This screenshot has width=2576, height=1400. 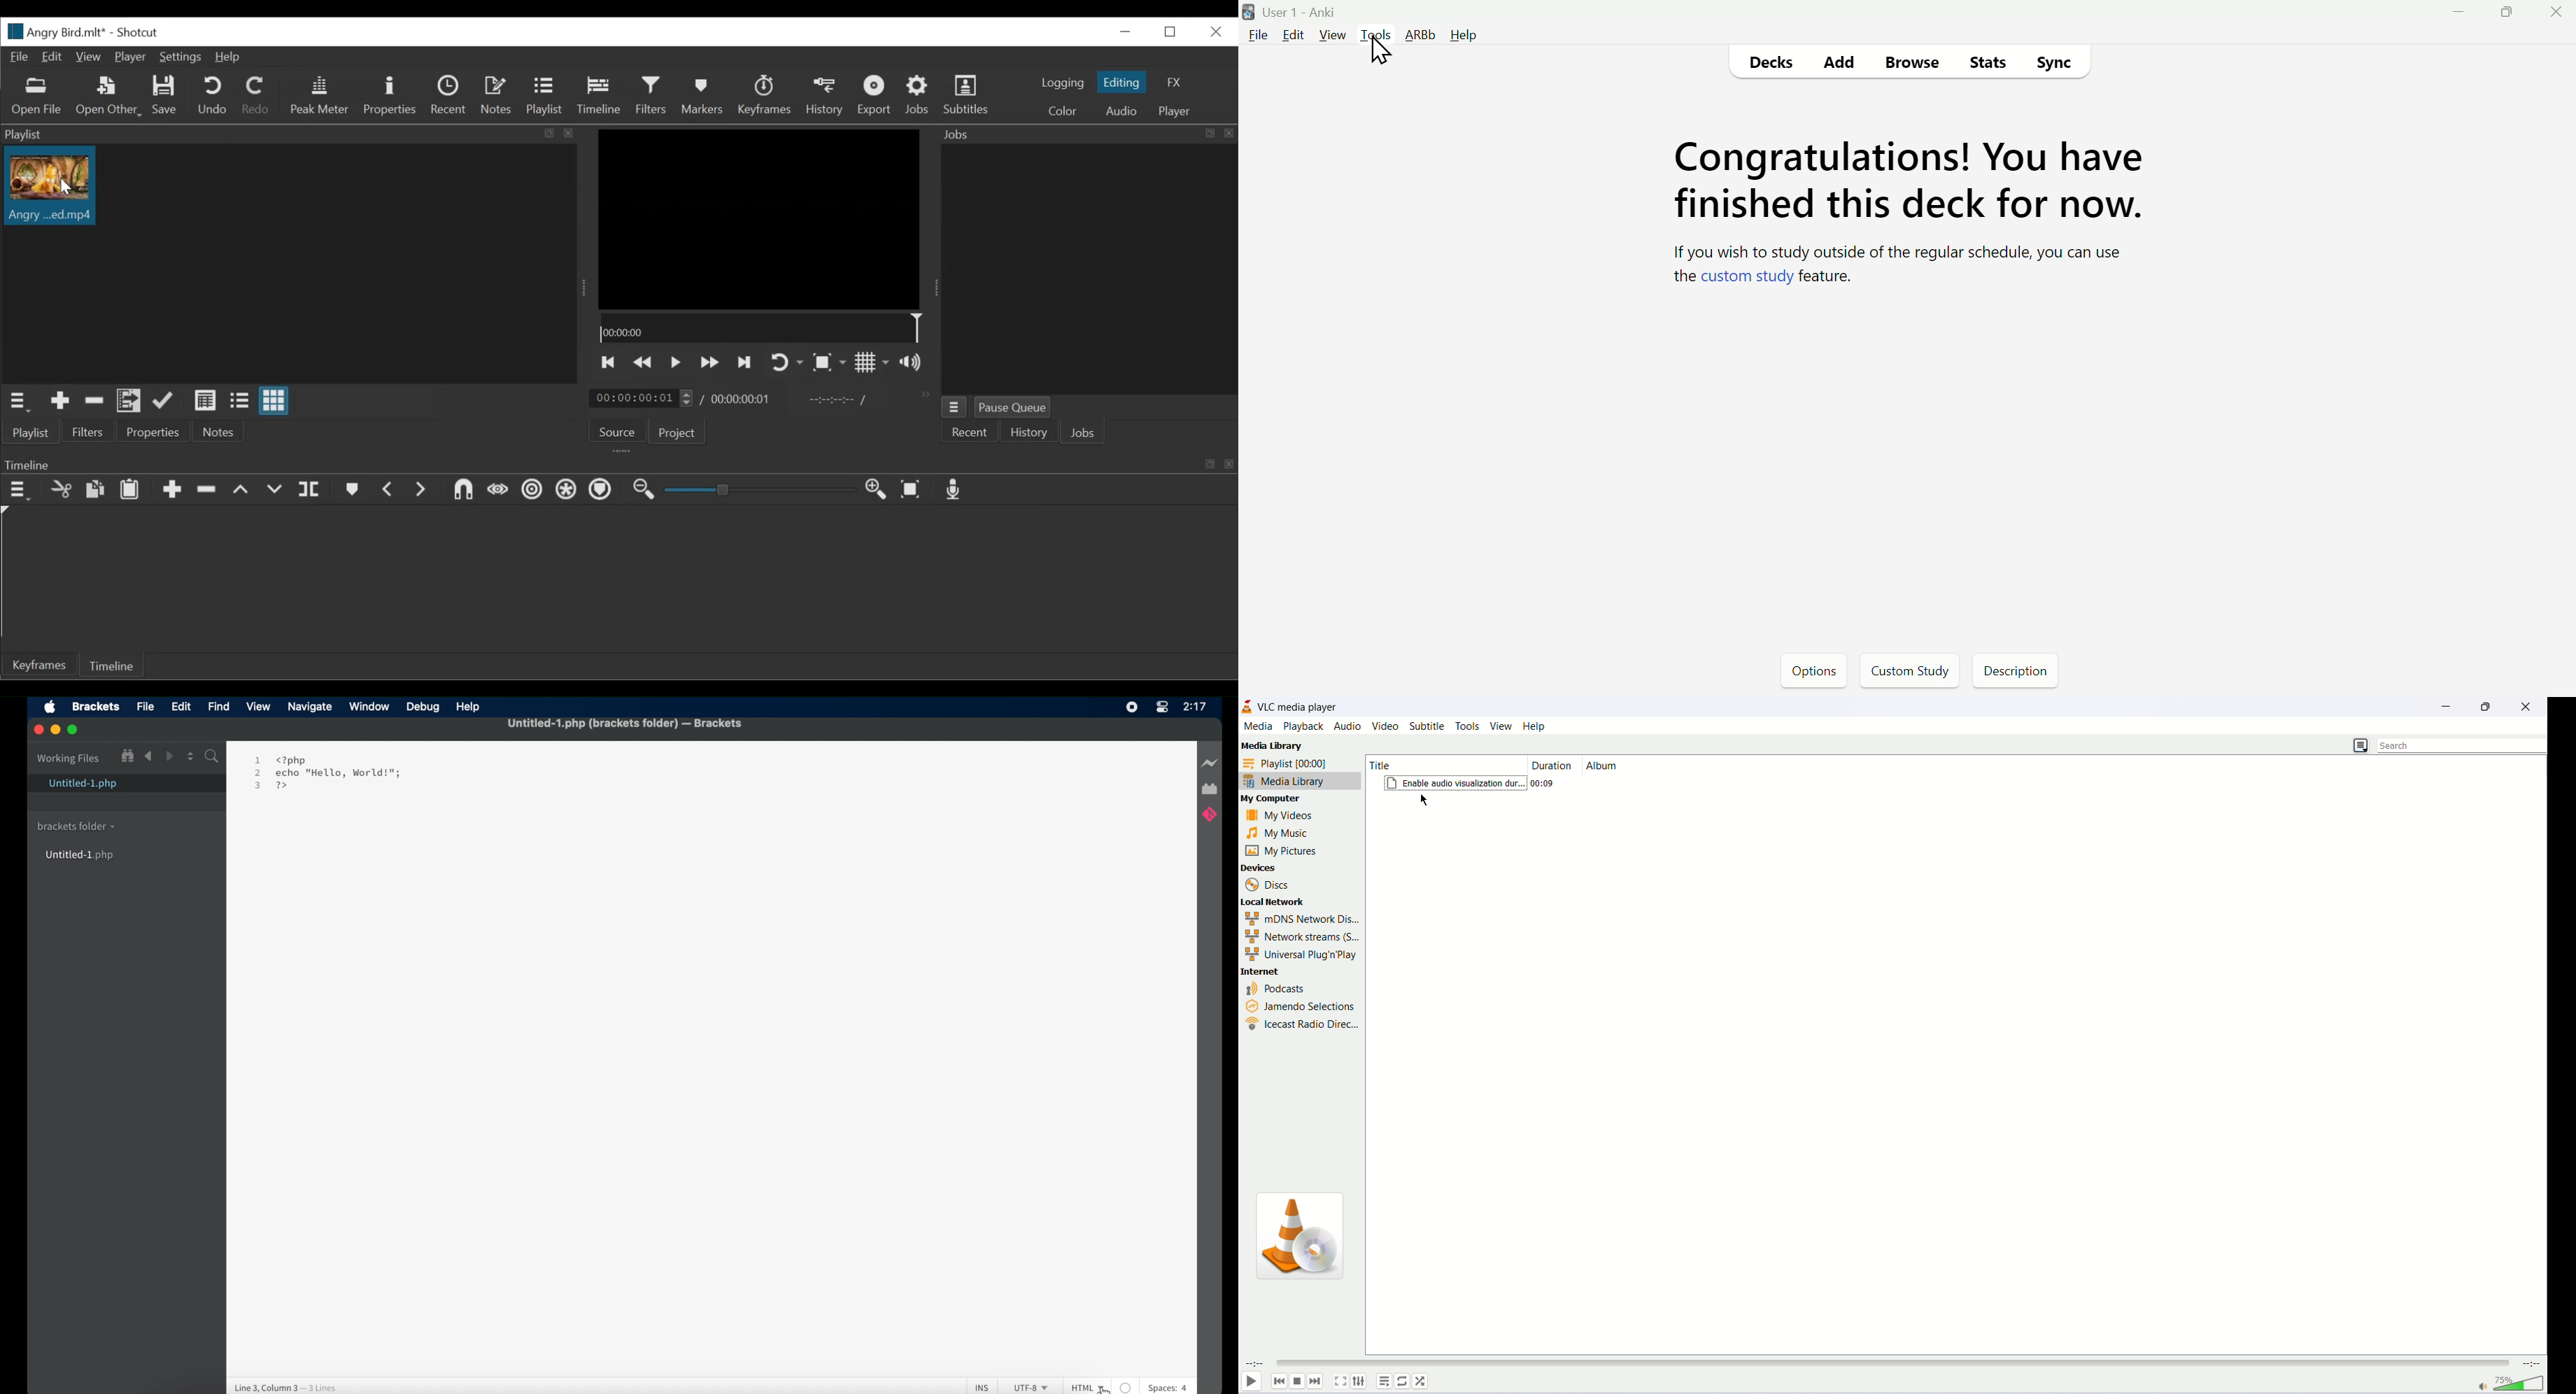 I want to click on my videos, so click(x=1291, y=814).